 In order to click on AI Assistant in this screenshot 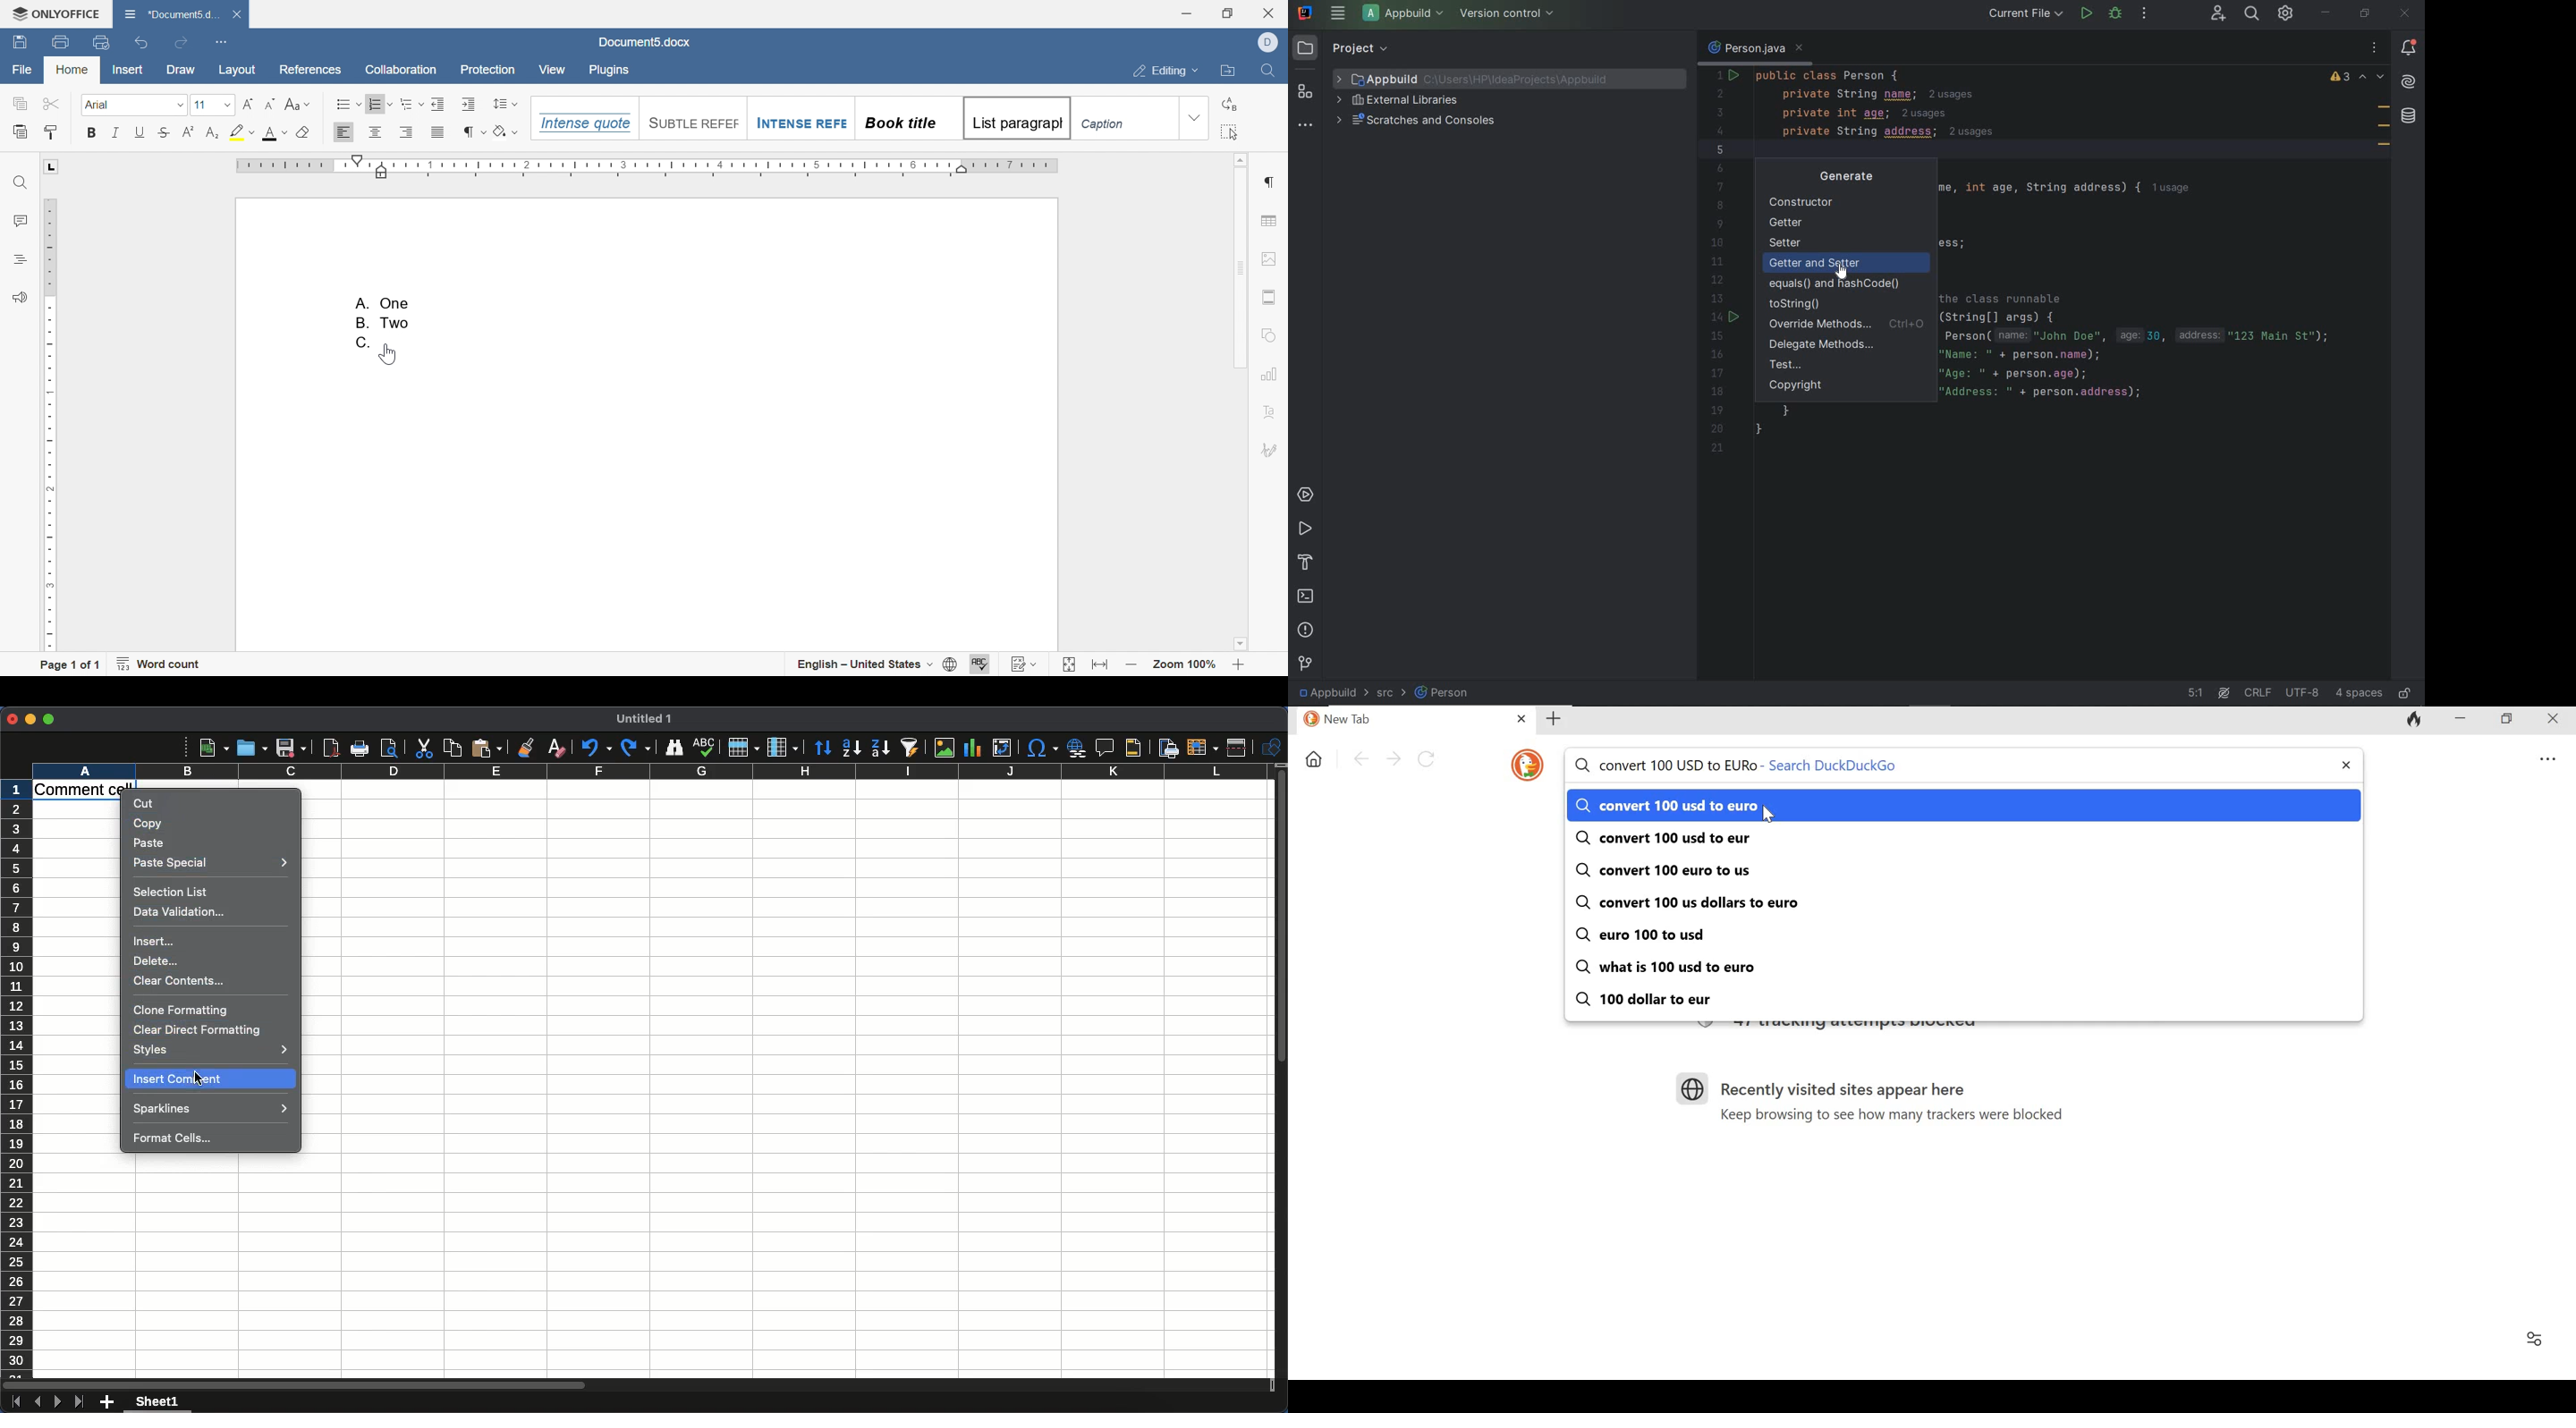, I will do `click(2409, 83)`.